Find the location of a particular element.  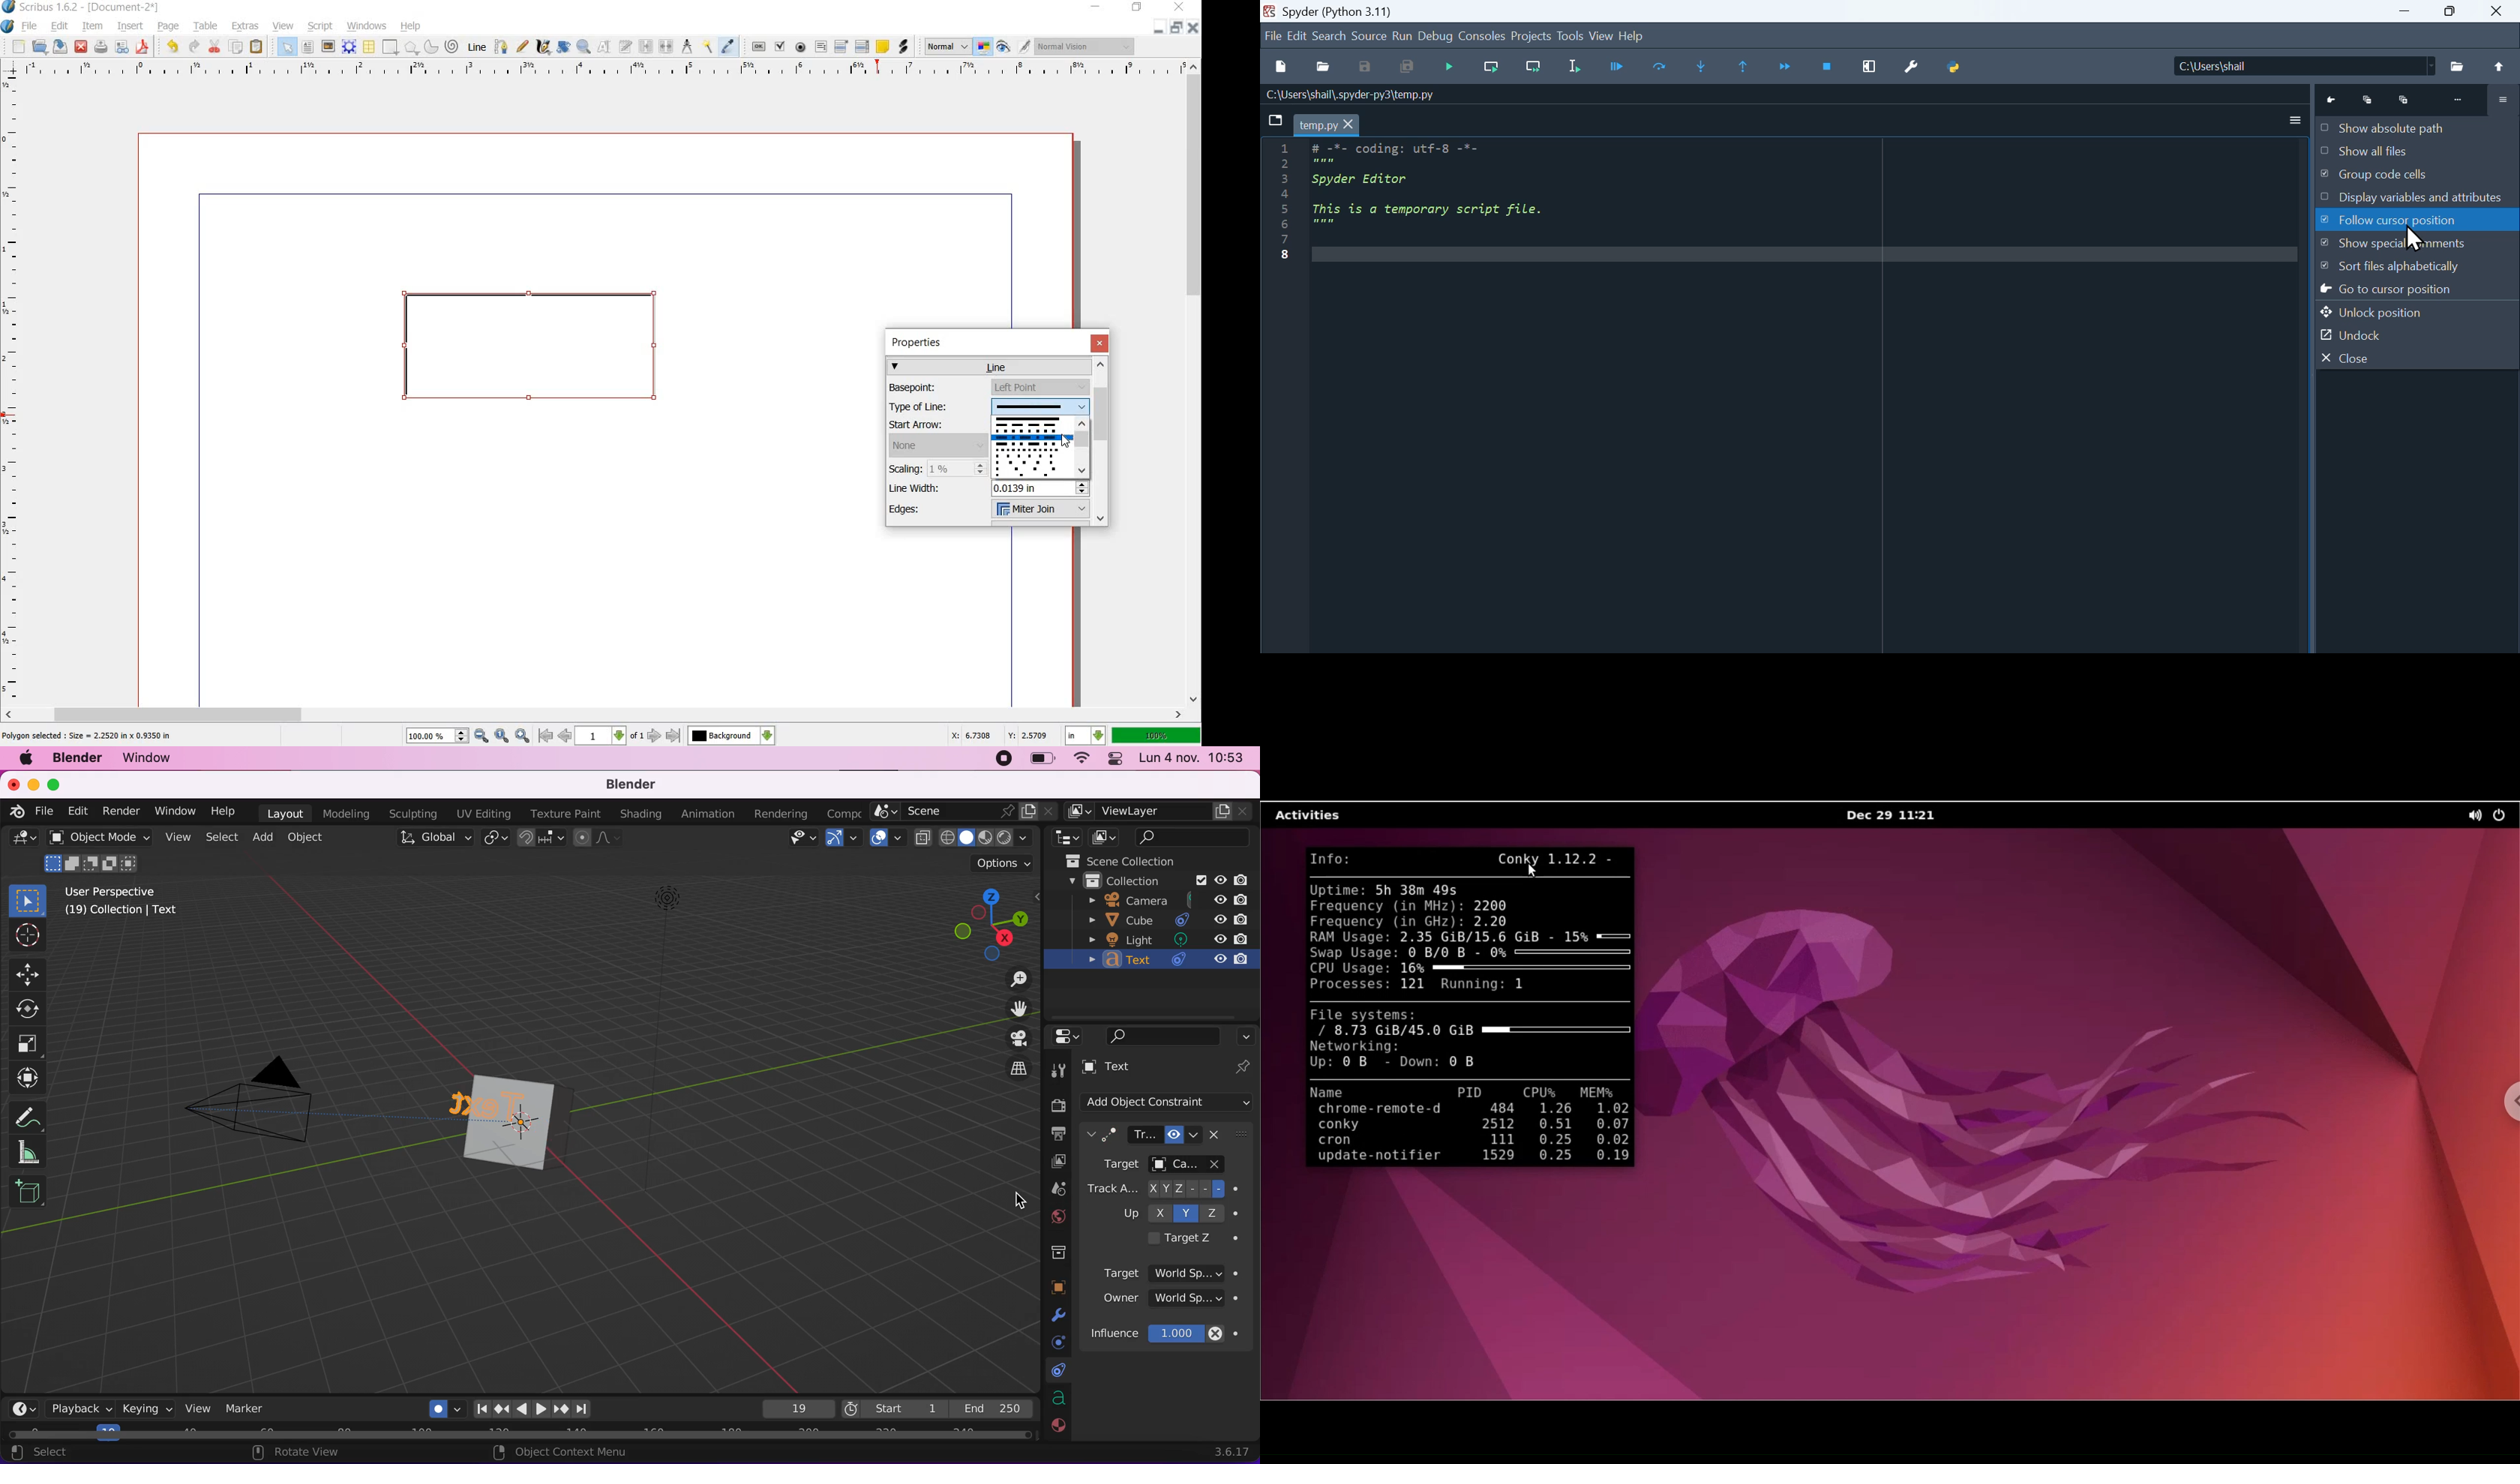

SAVE AS PDF is located at coordinates (145, 47).